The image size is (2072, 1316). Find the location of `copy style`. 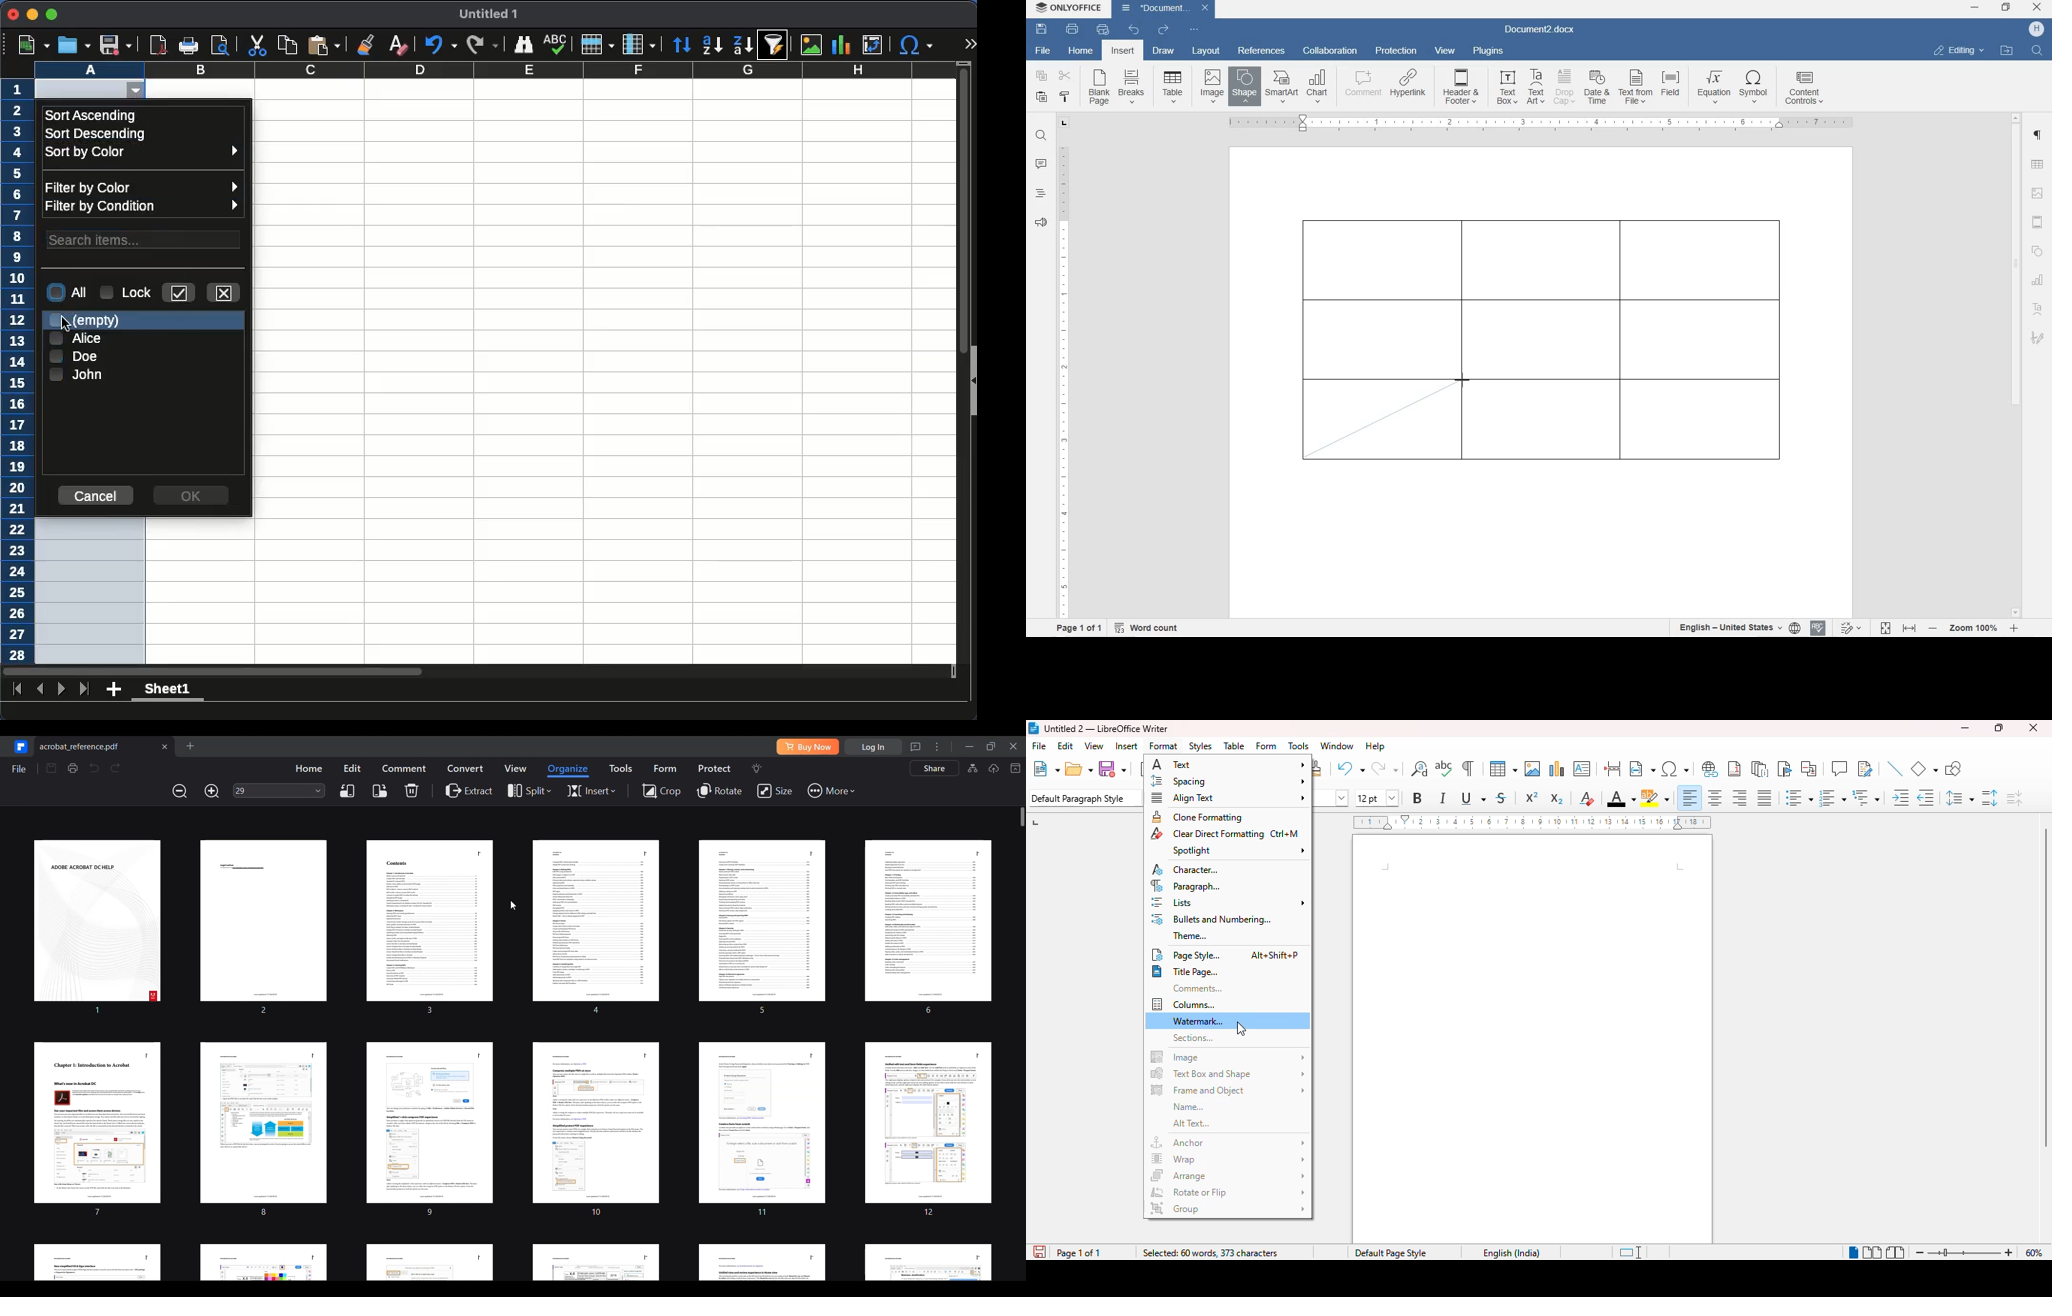

copy style is located at coordinates (1065, 97).